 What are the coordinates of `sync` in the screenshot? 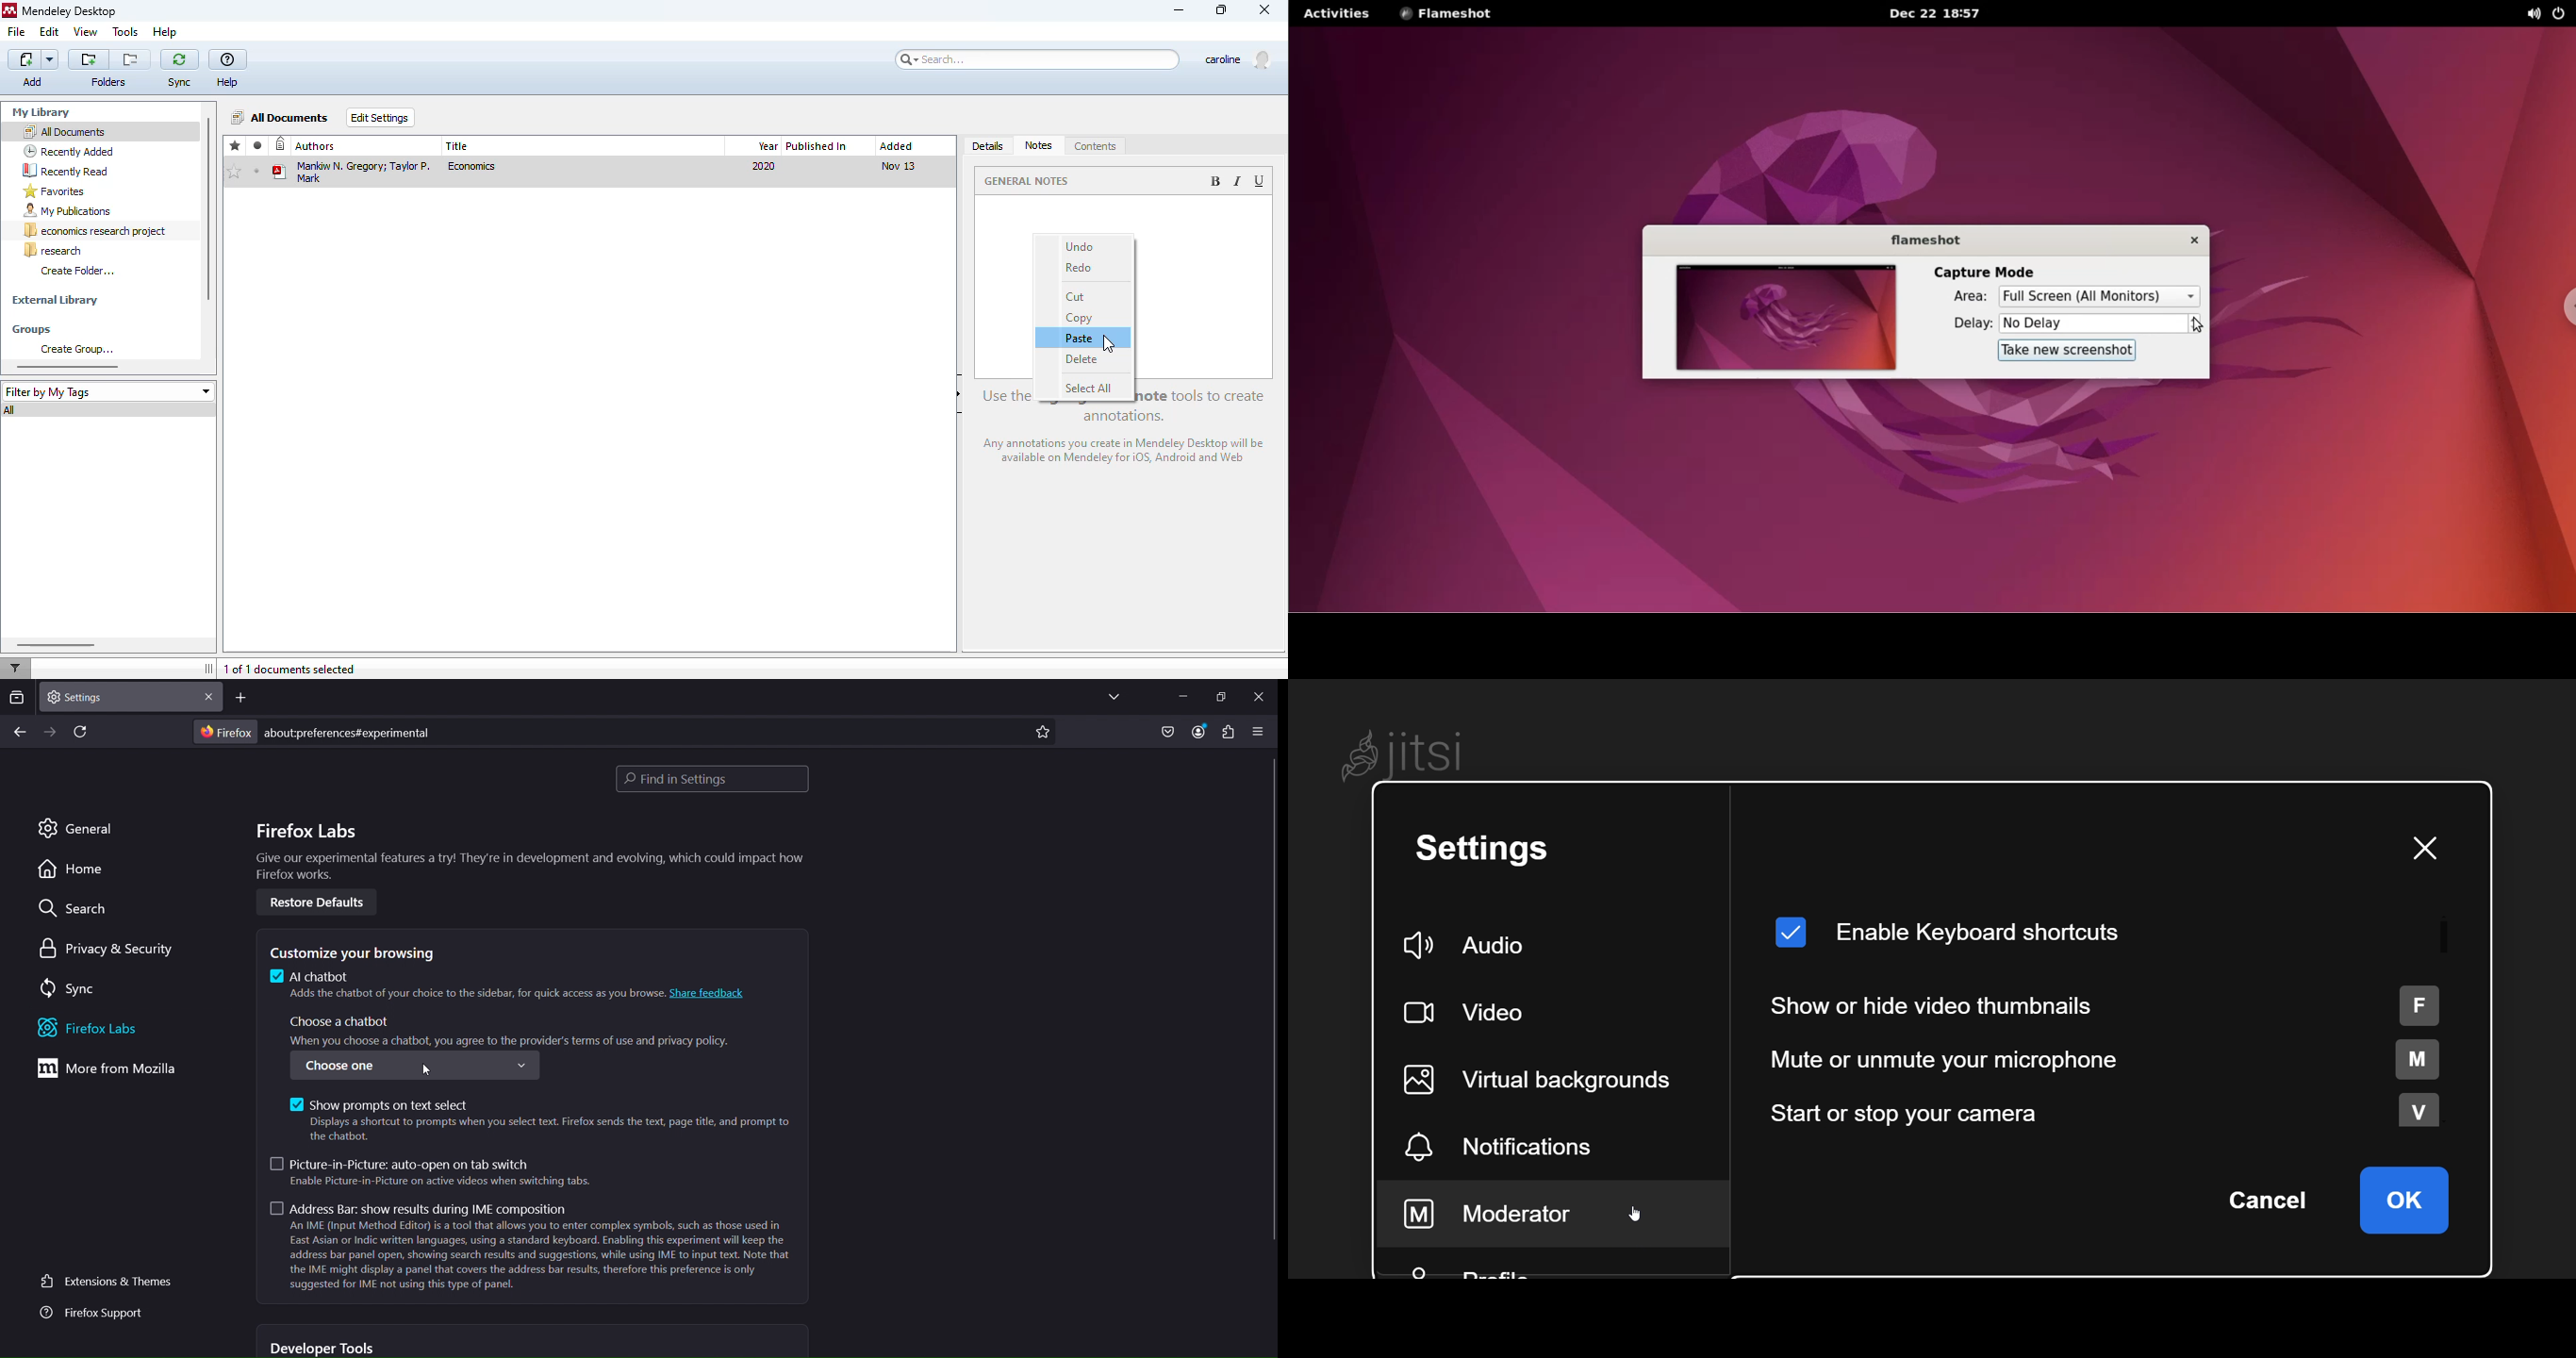 It's located at (179, 58).